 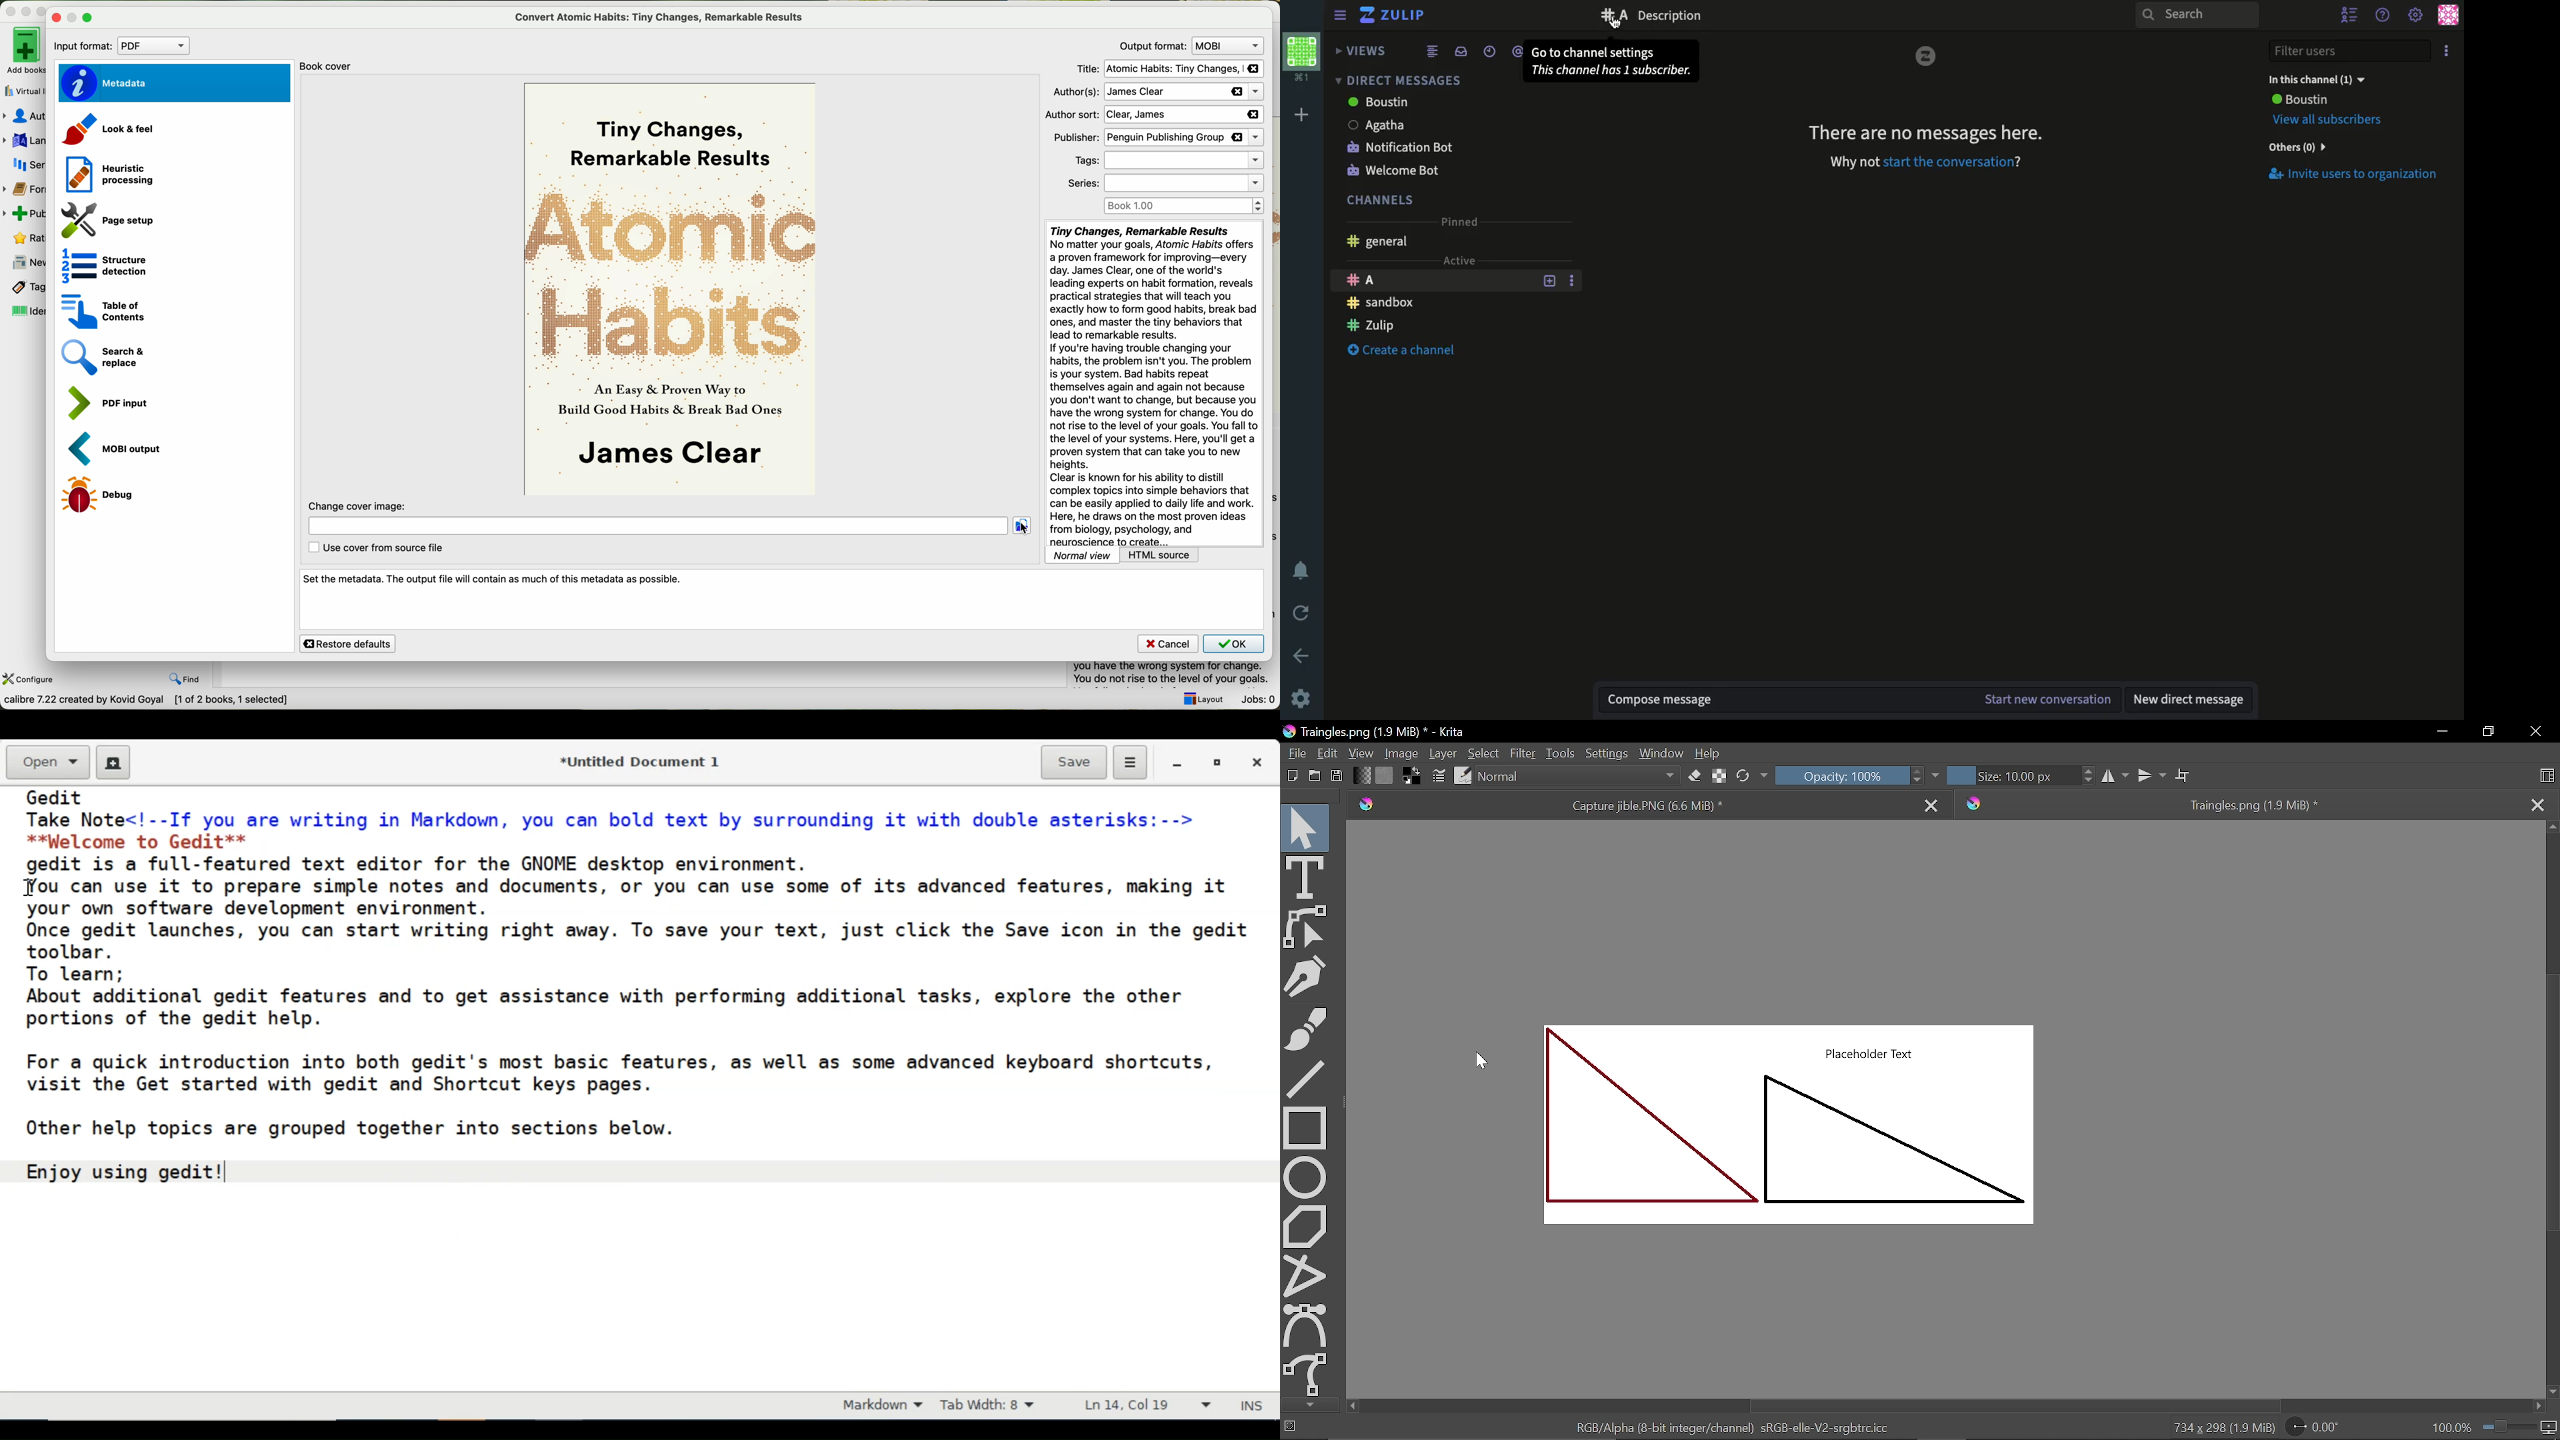 What do you see at coordinates (1129, 763) in the screenshot?
I see `Application menu` at bounding box center [1129, 763].